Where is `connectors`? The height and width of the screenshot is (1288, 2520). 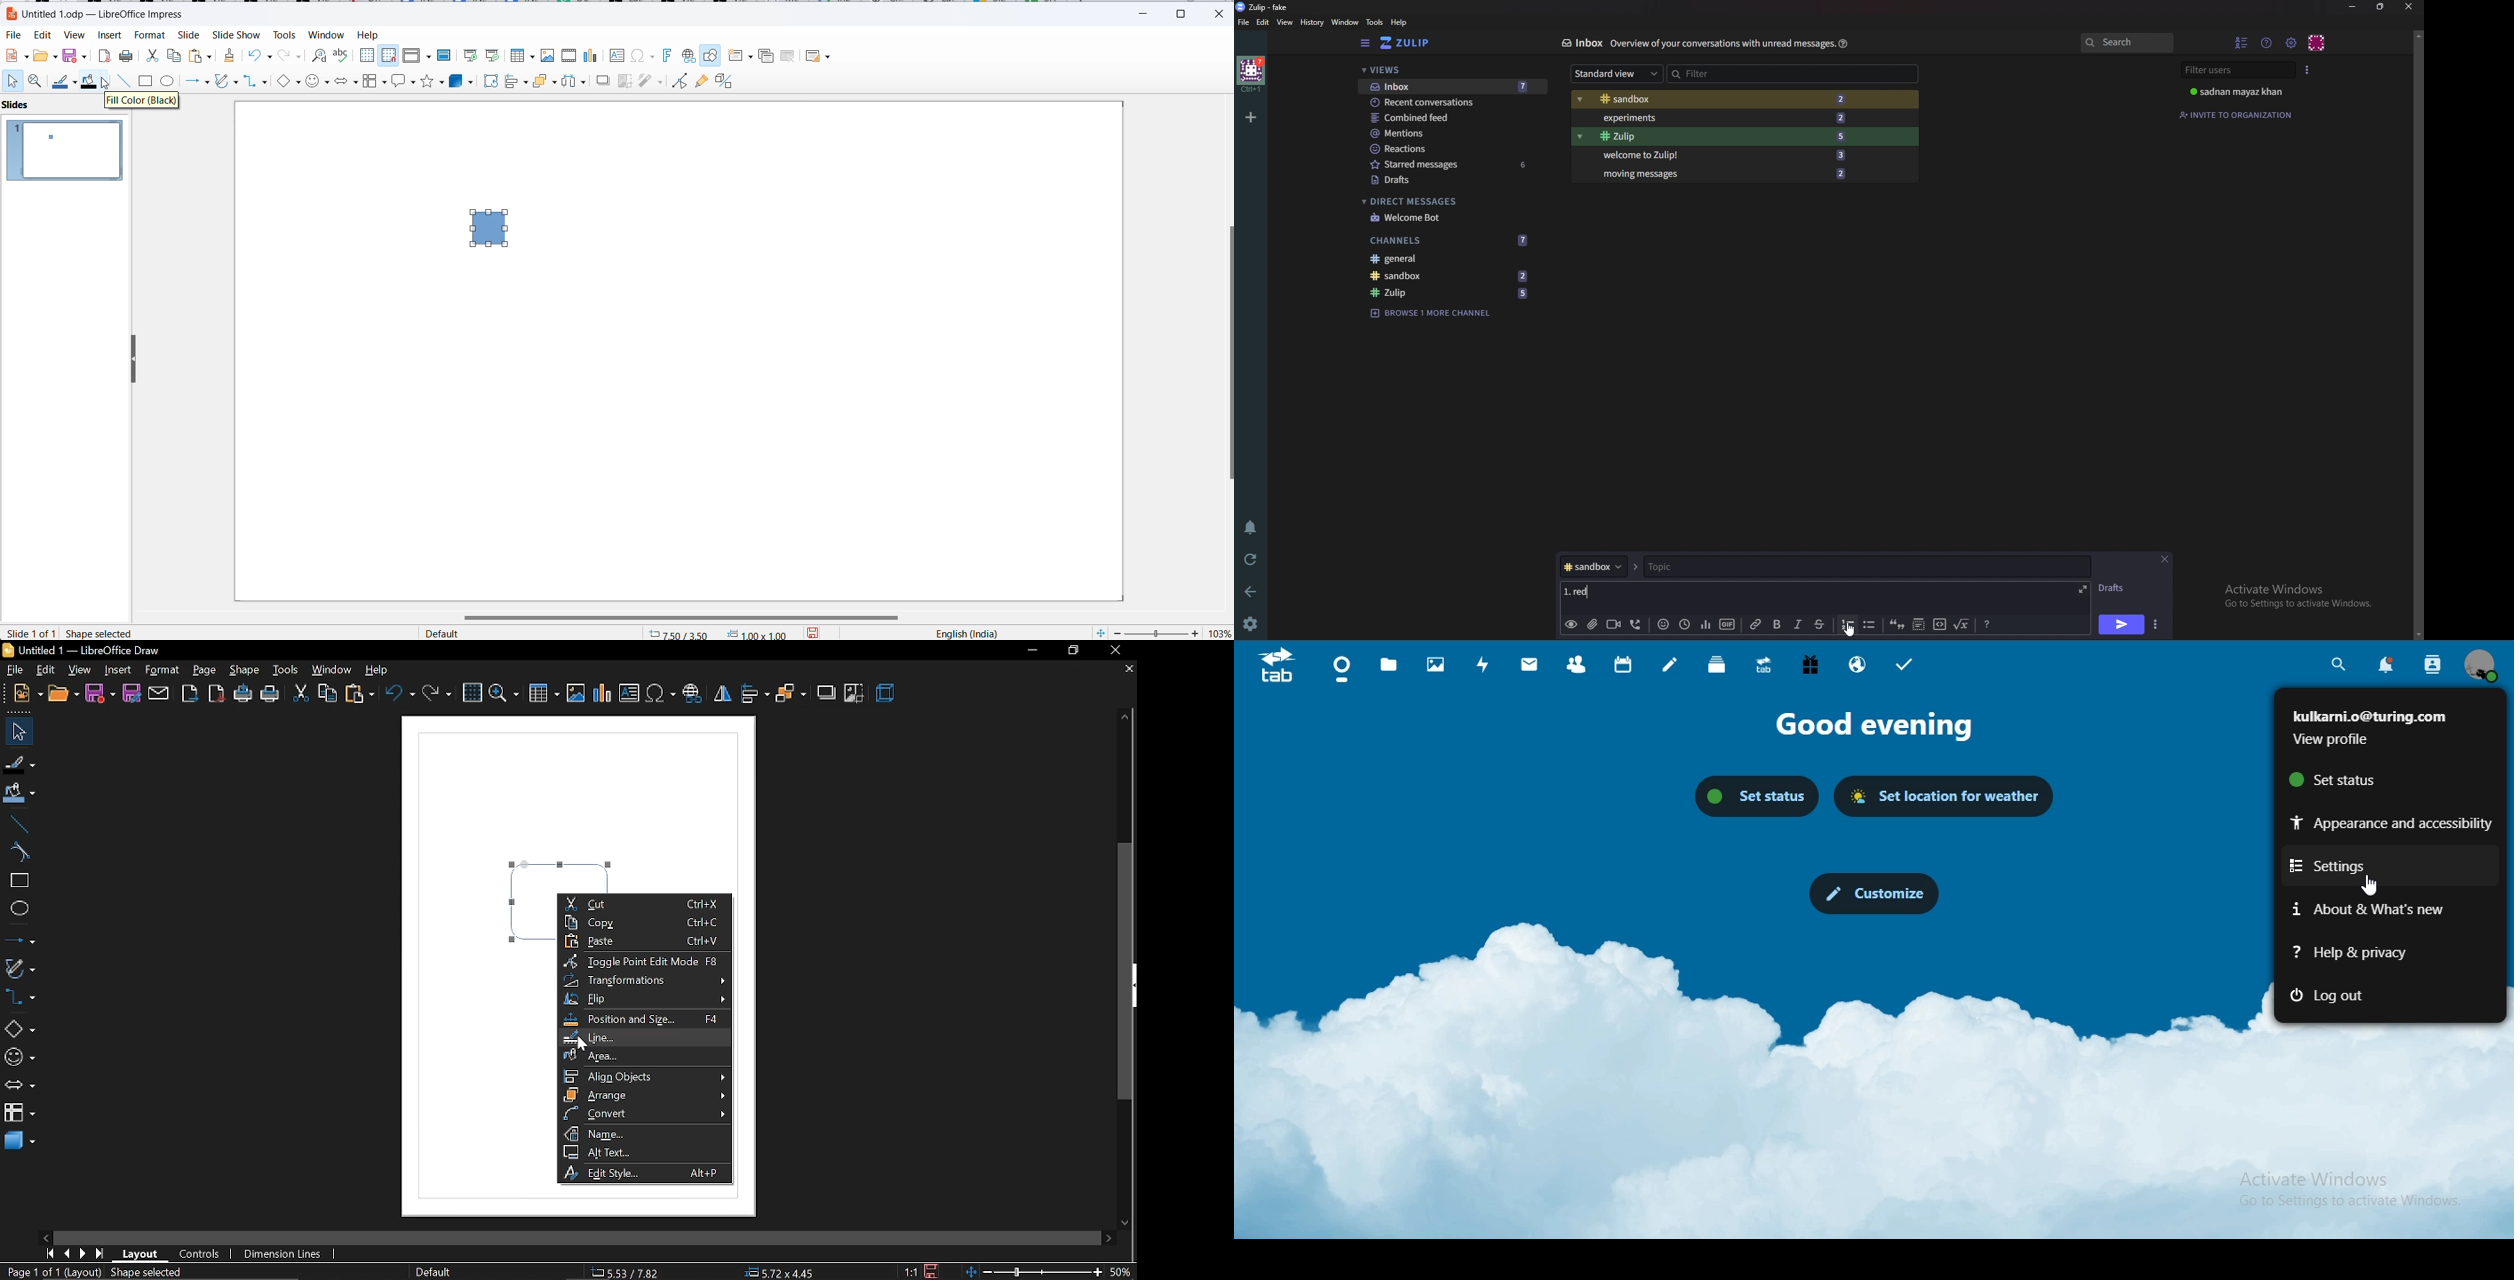
connectors is located at coordinates (255, 82).